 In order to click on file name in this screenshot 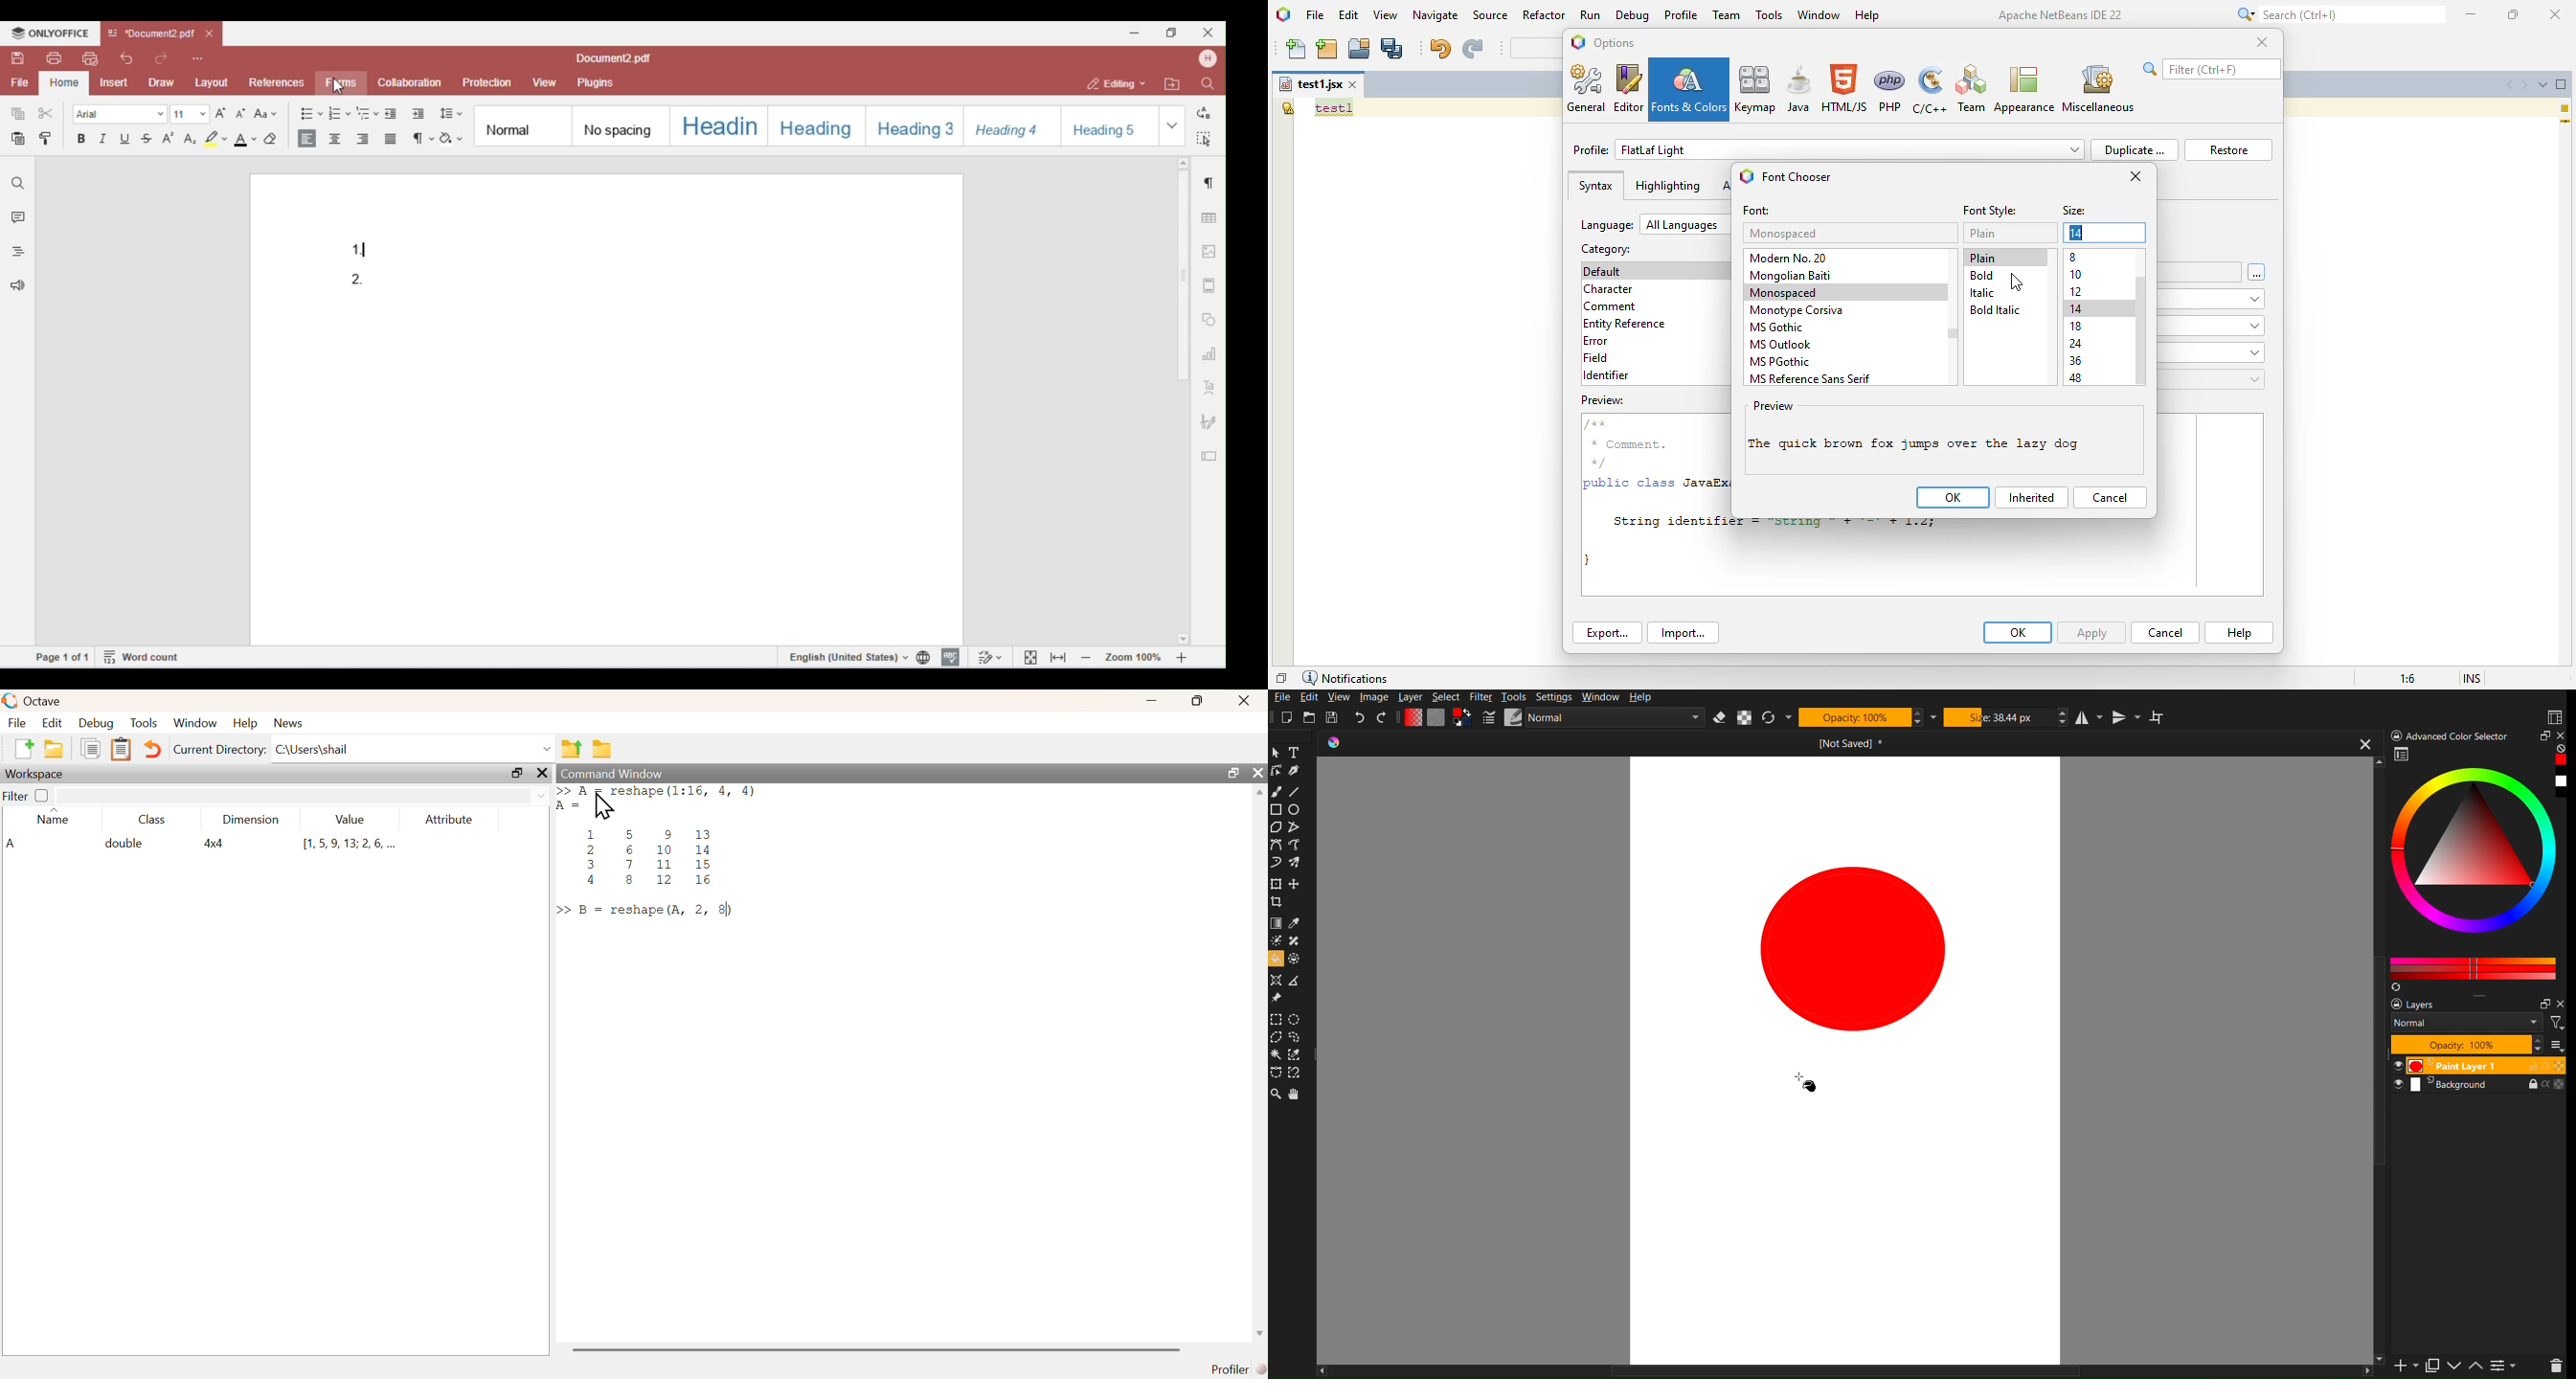, I will do `click(1310, 84)`.